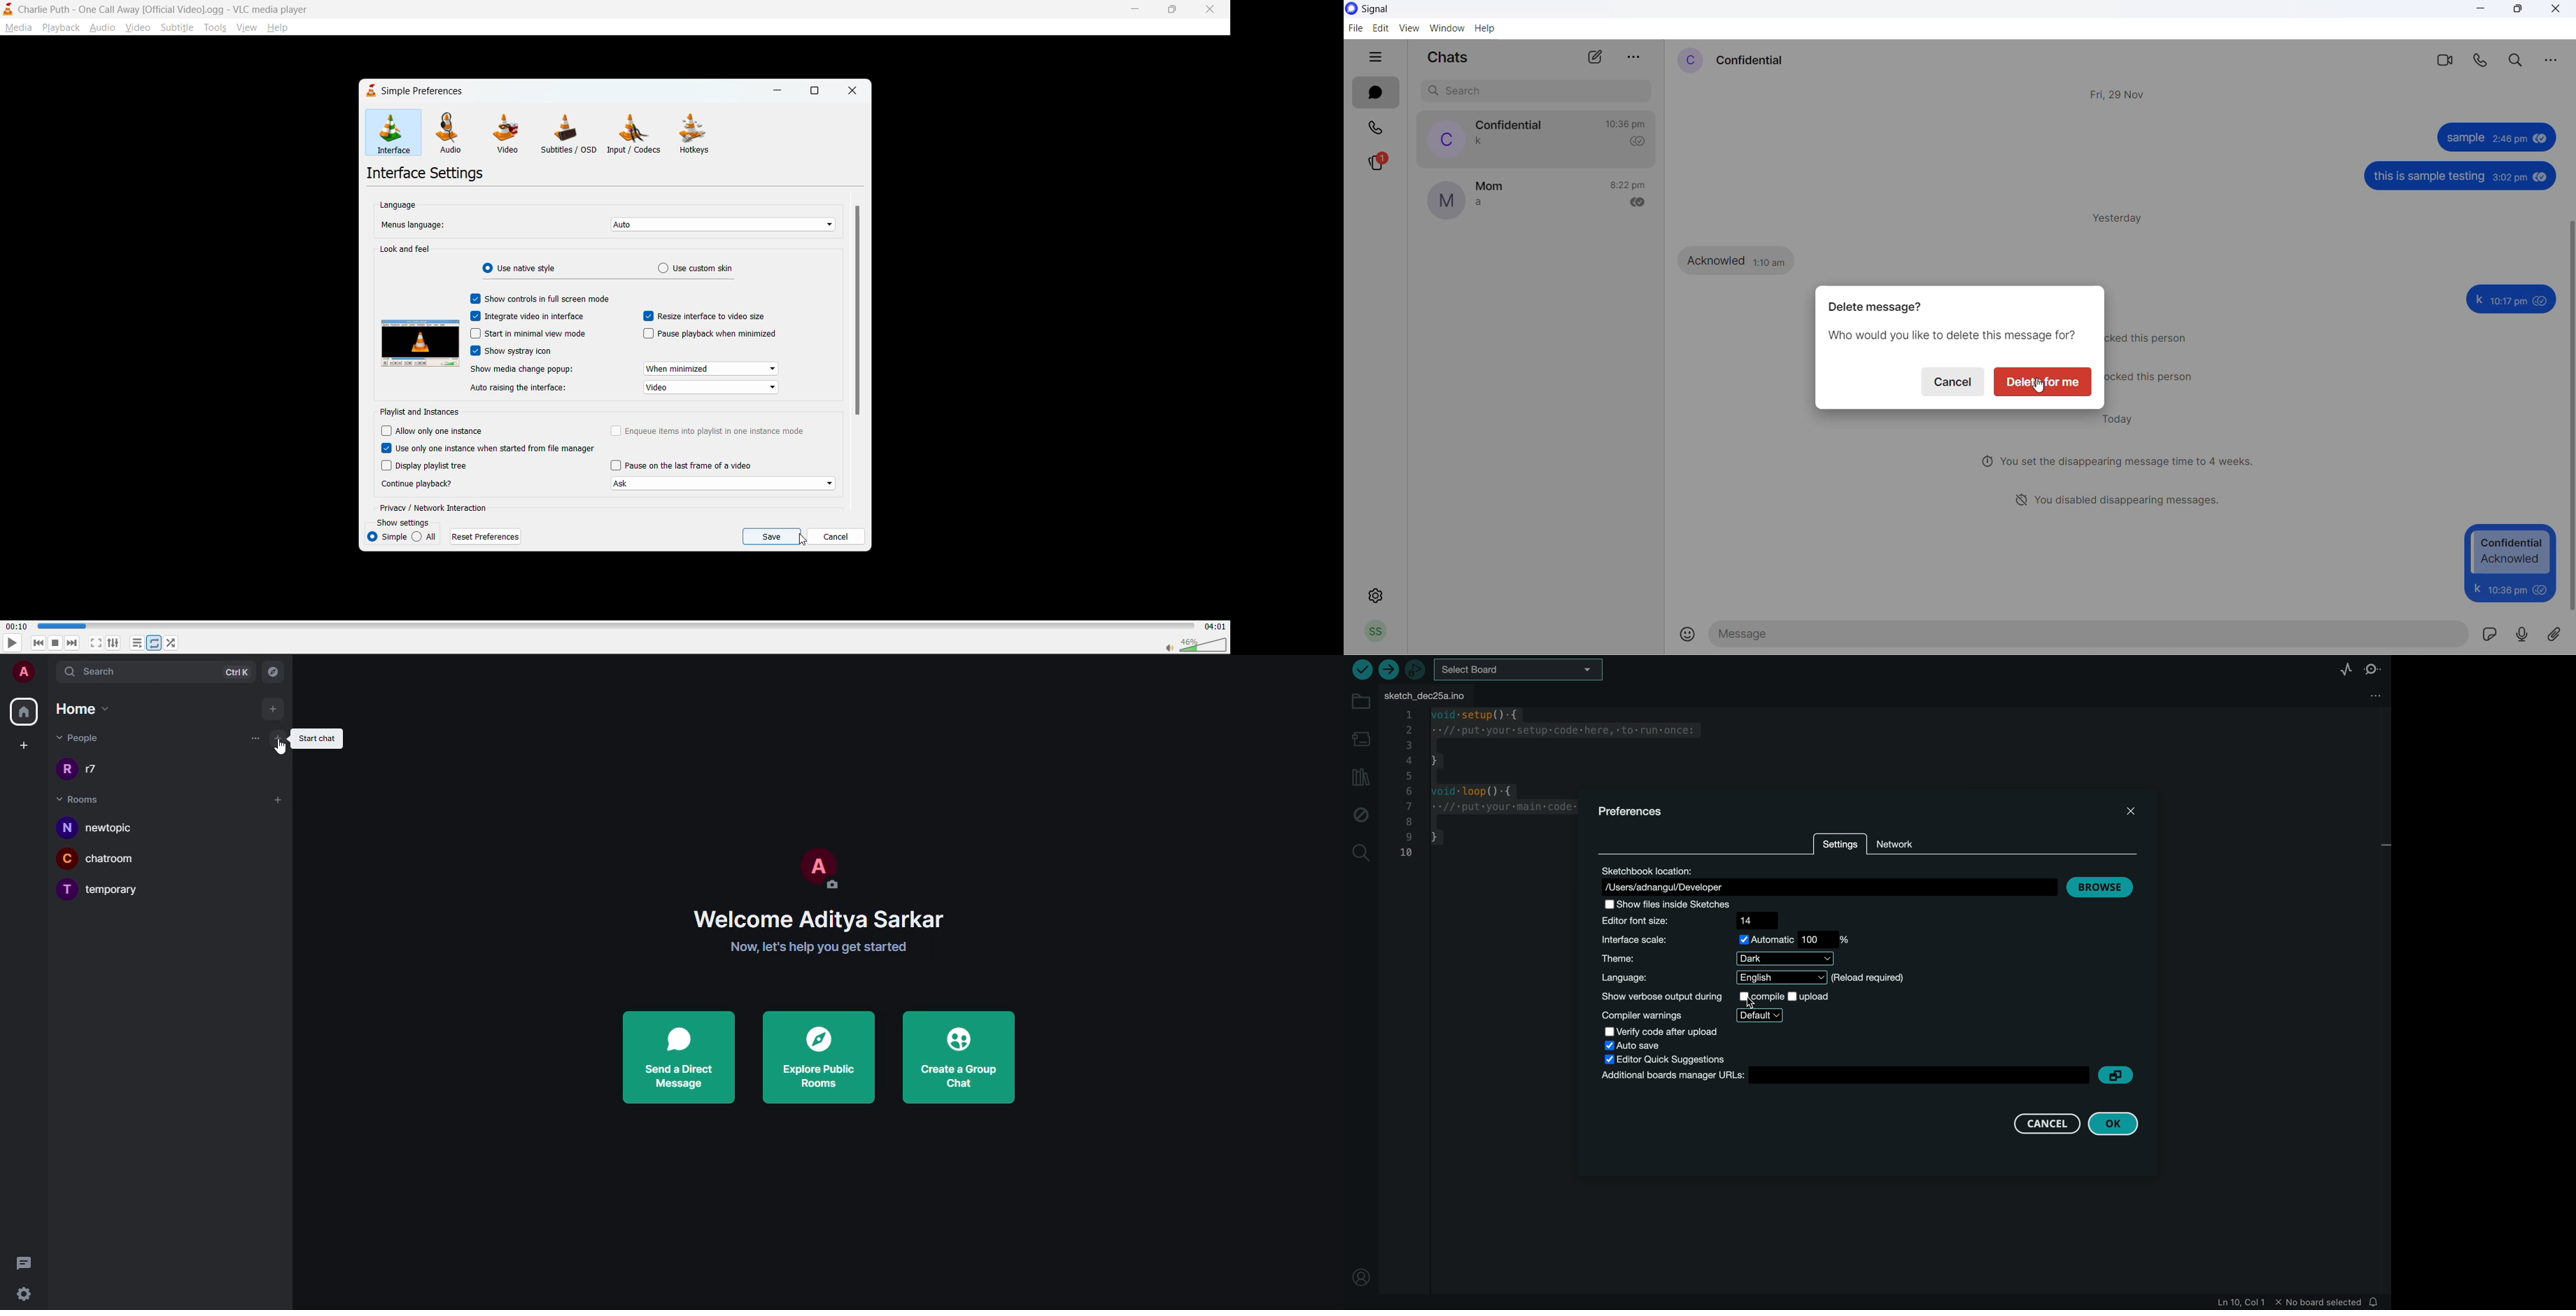 The image size is (2576, 1316). I want to click on search, so click(98, 672).